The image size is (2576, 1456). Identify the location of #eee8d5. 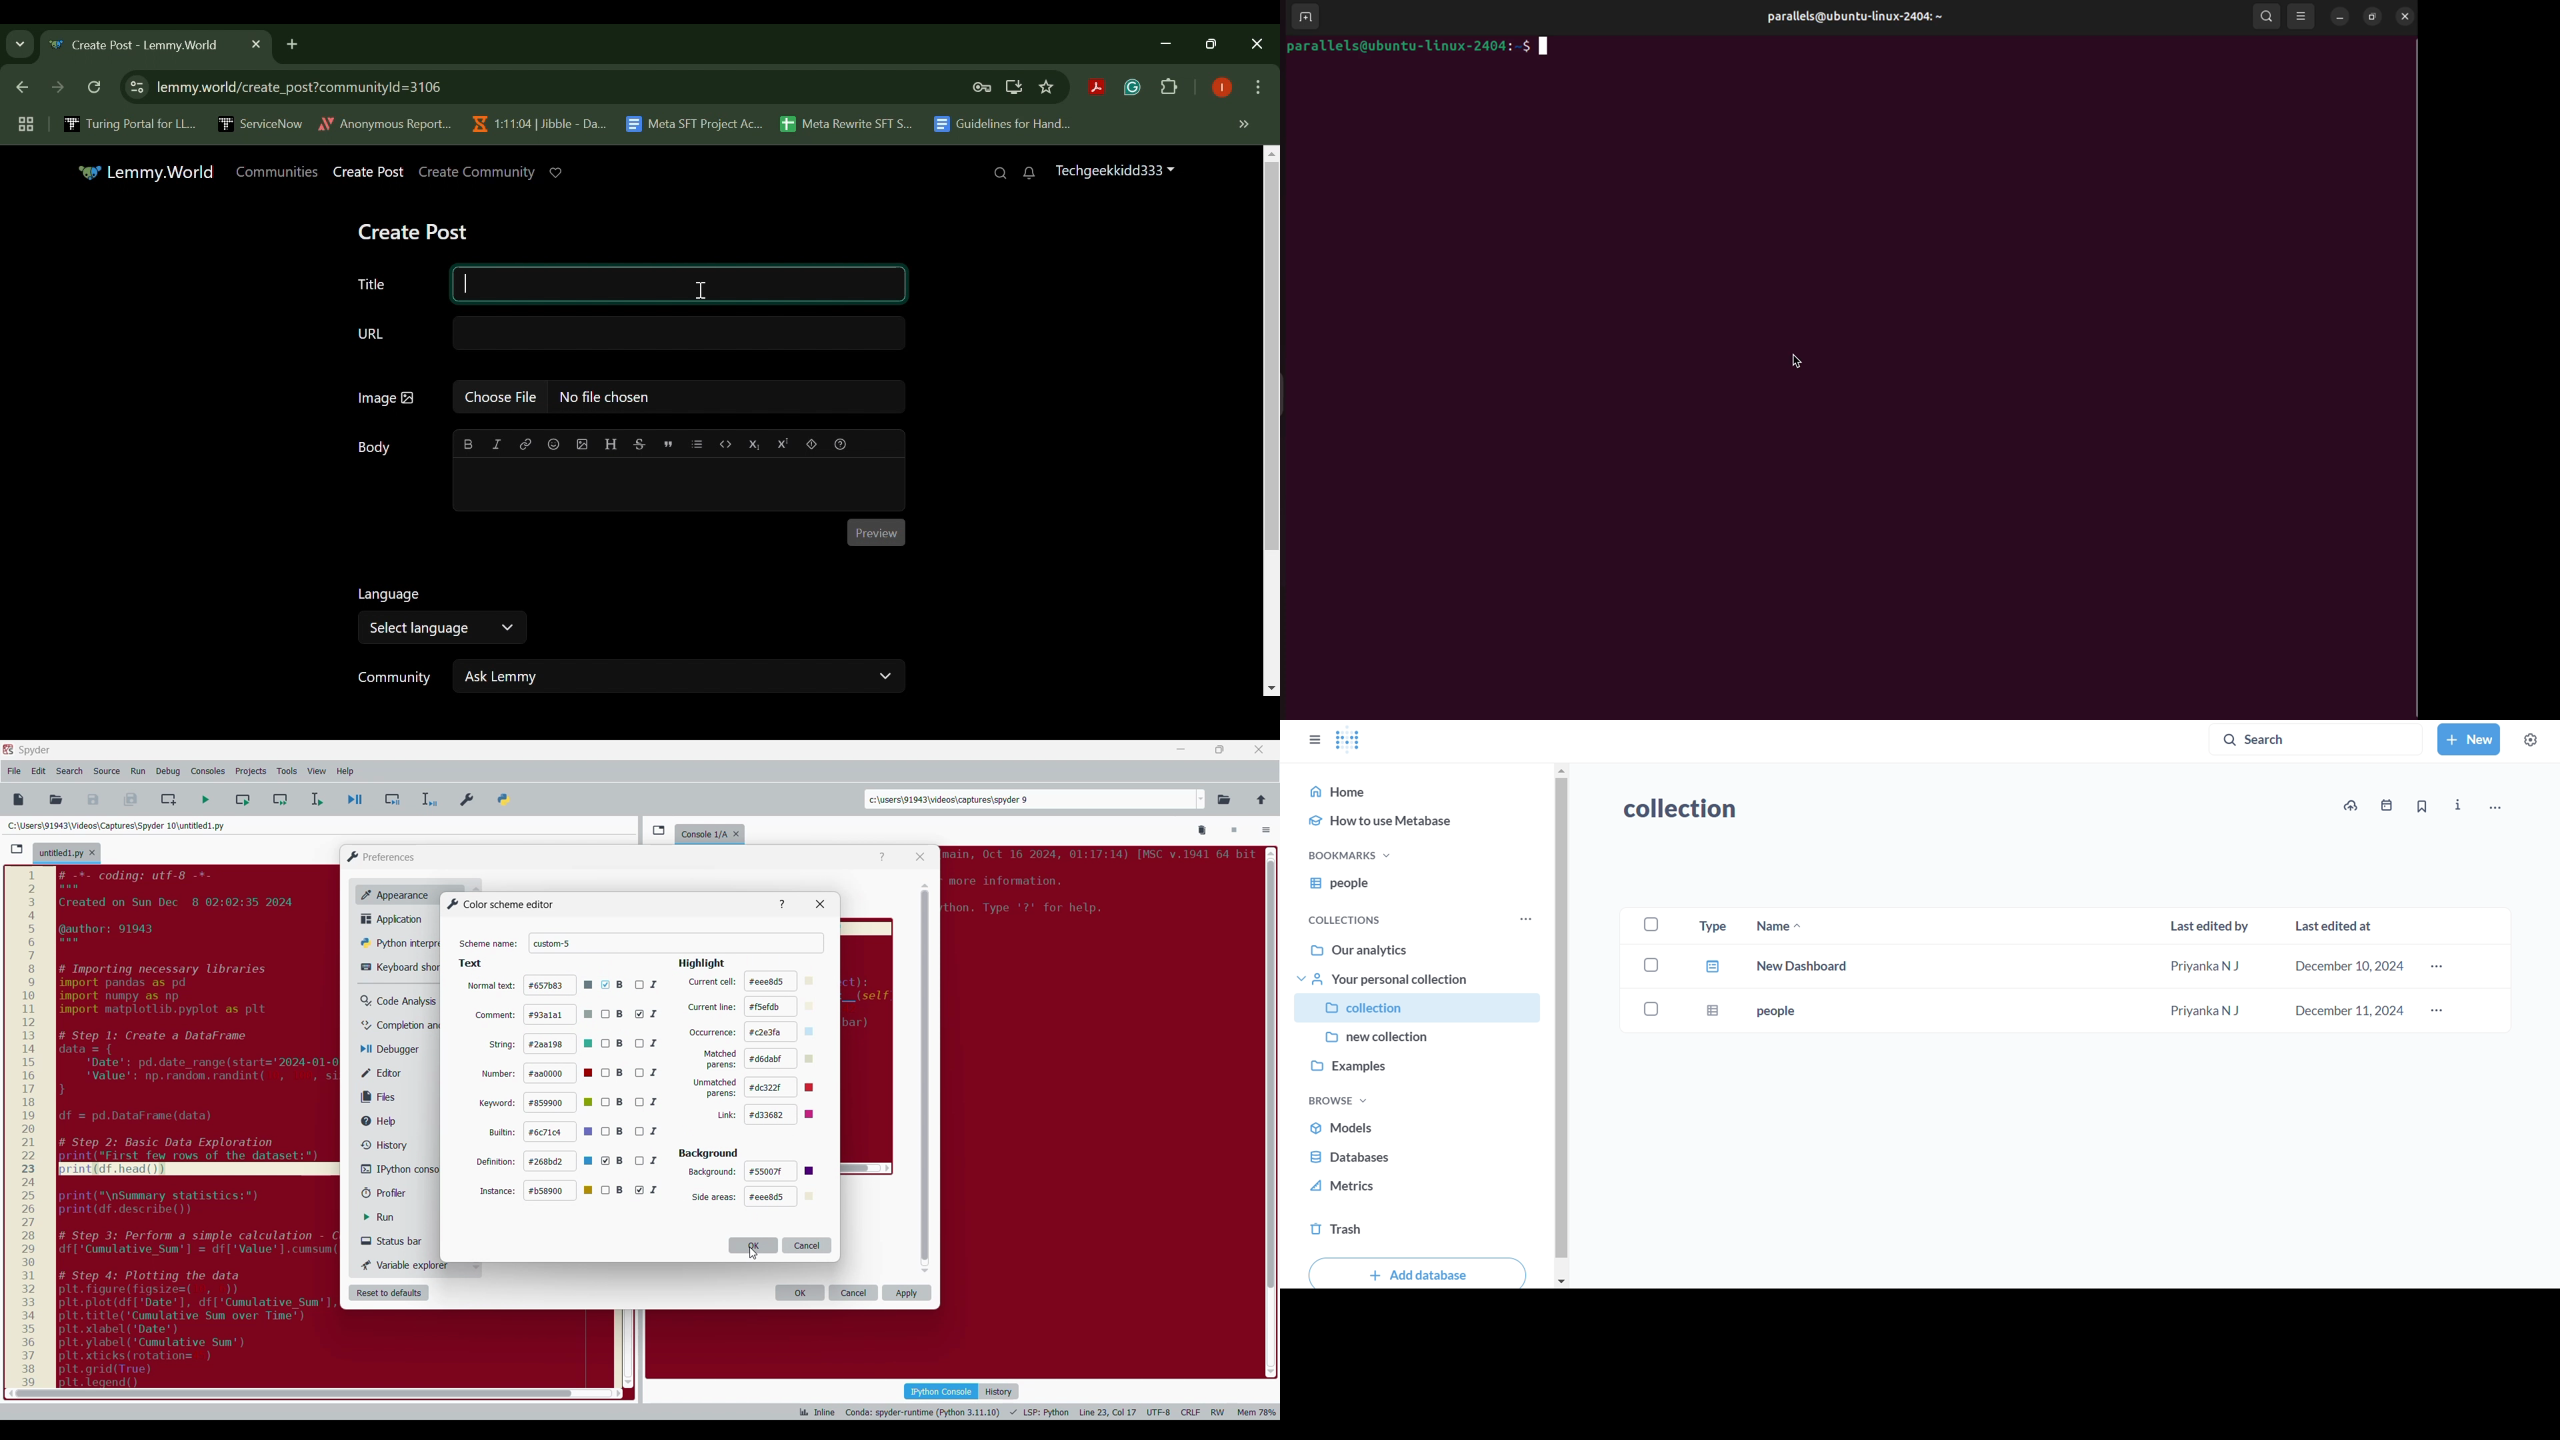
(781, 980).